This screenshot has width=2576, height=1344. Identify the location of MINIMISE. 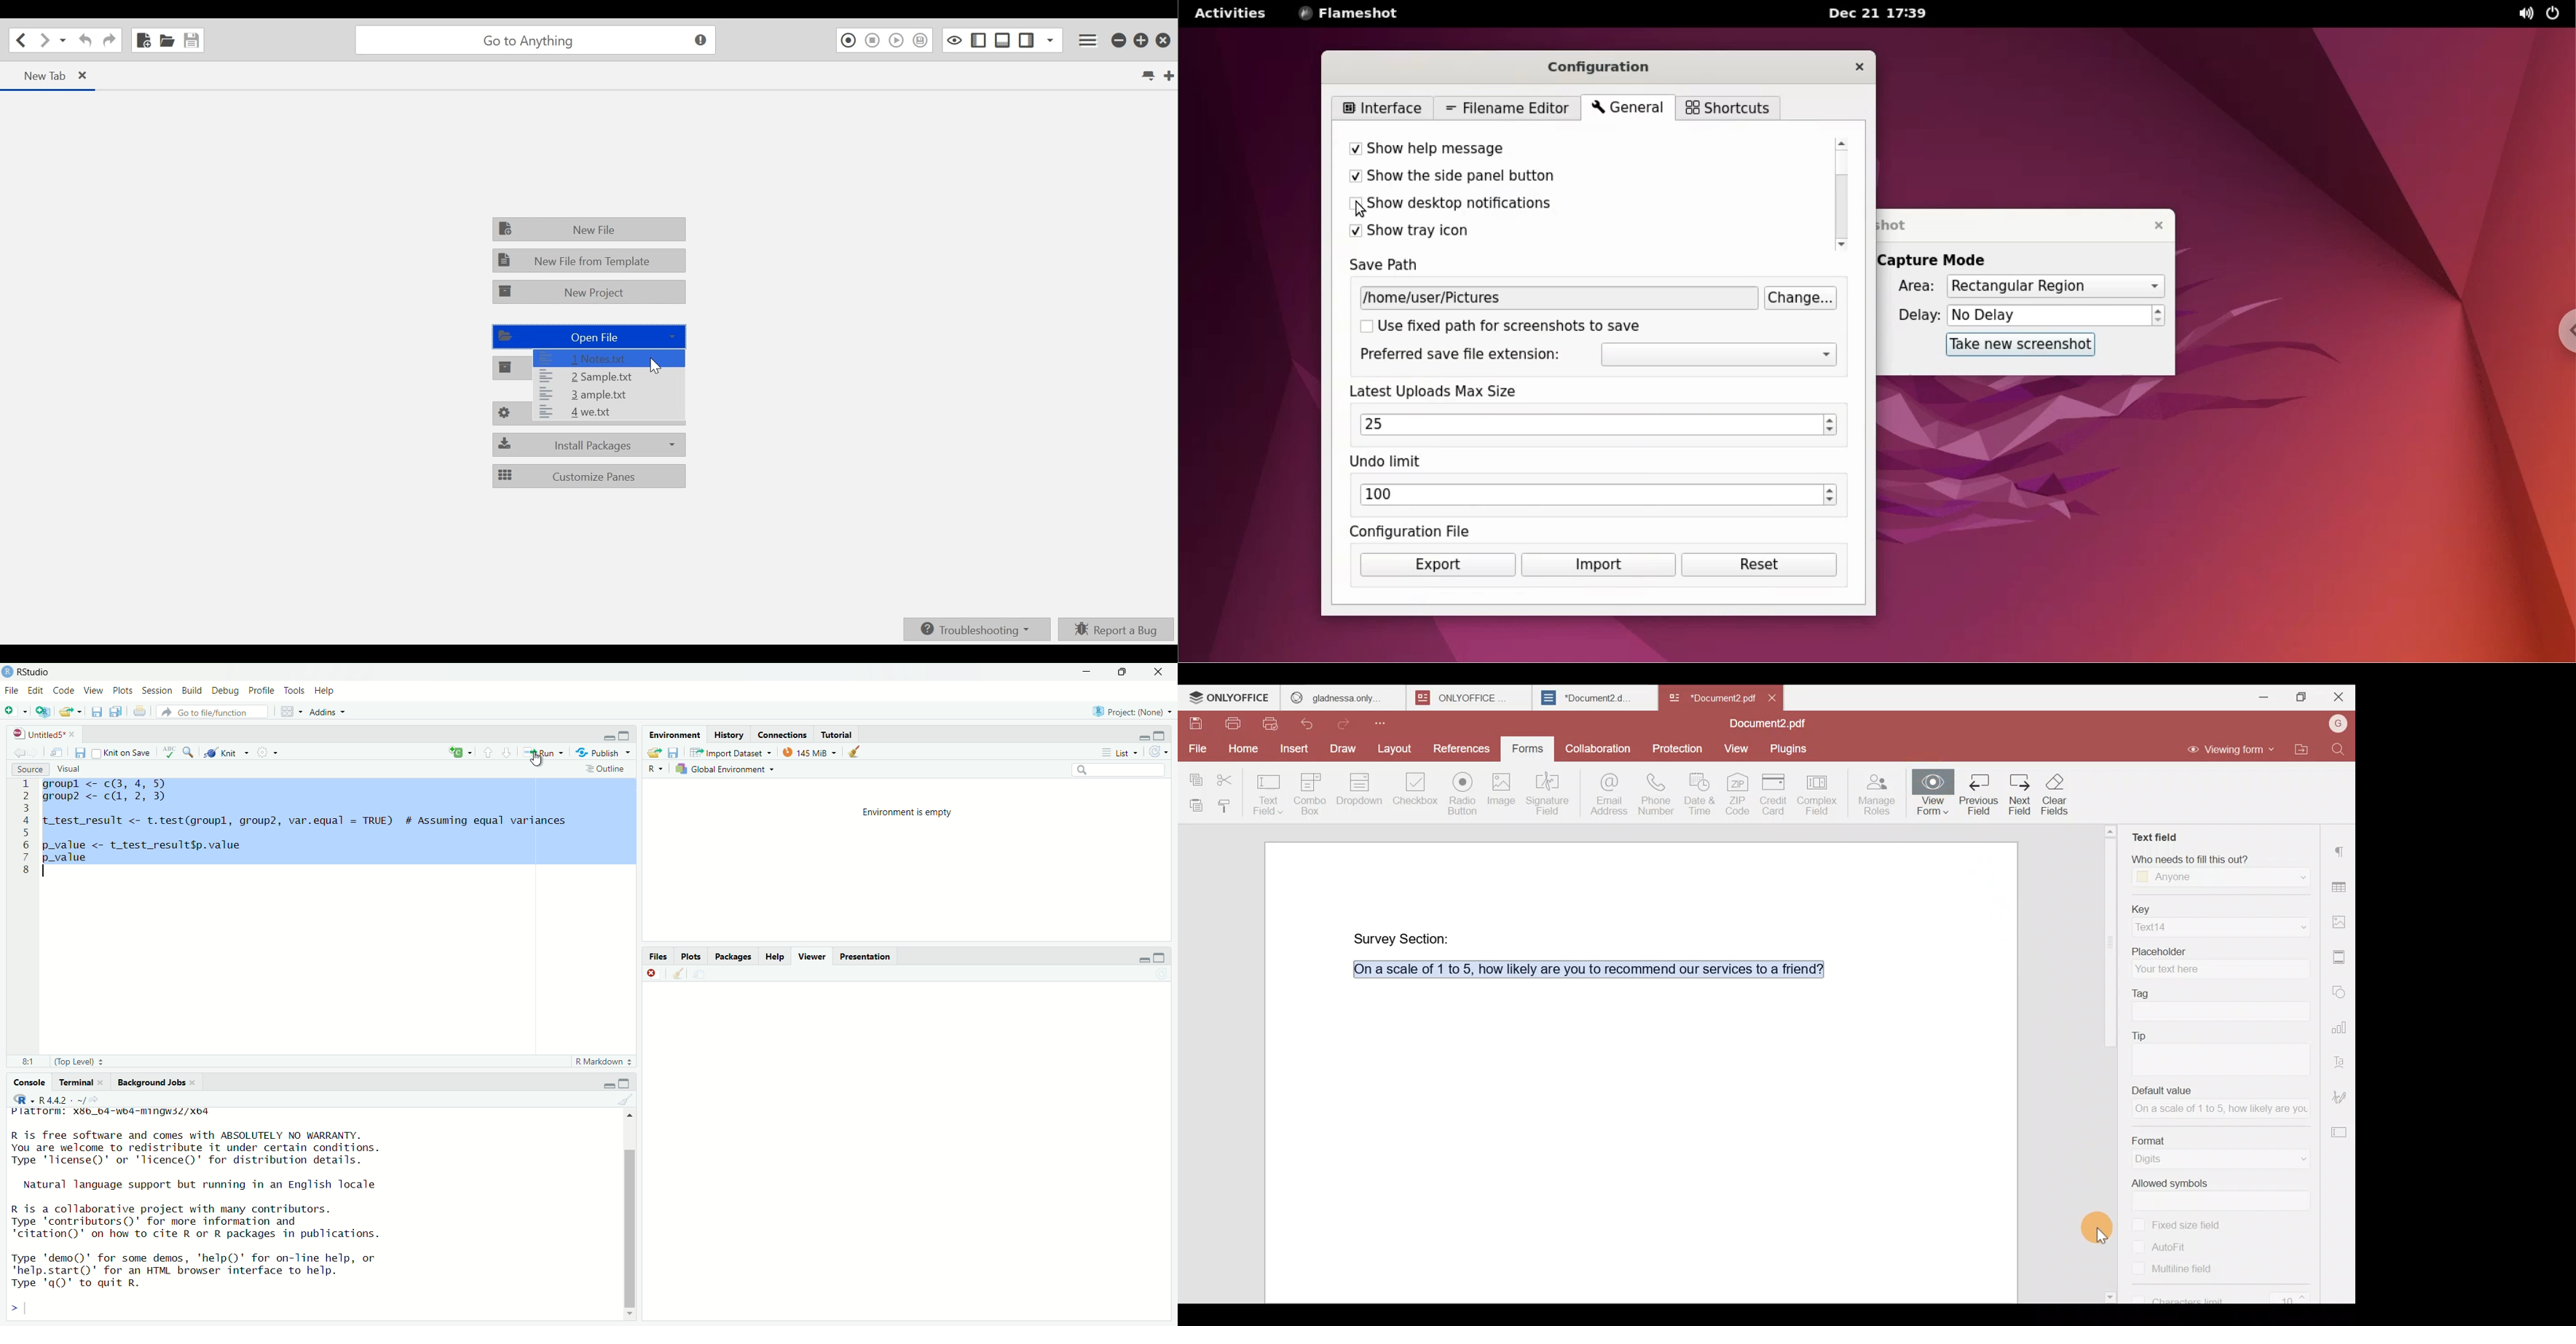
(1086, 673).